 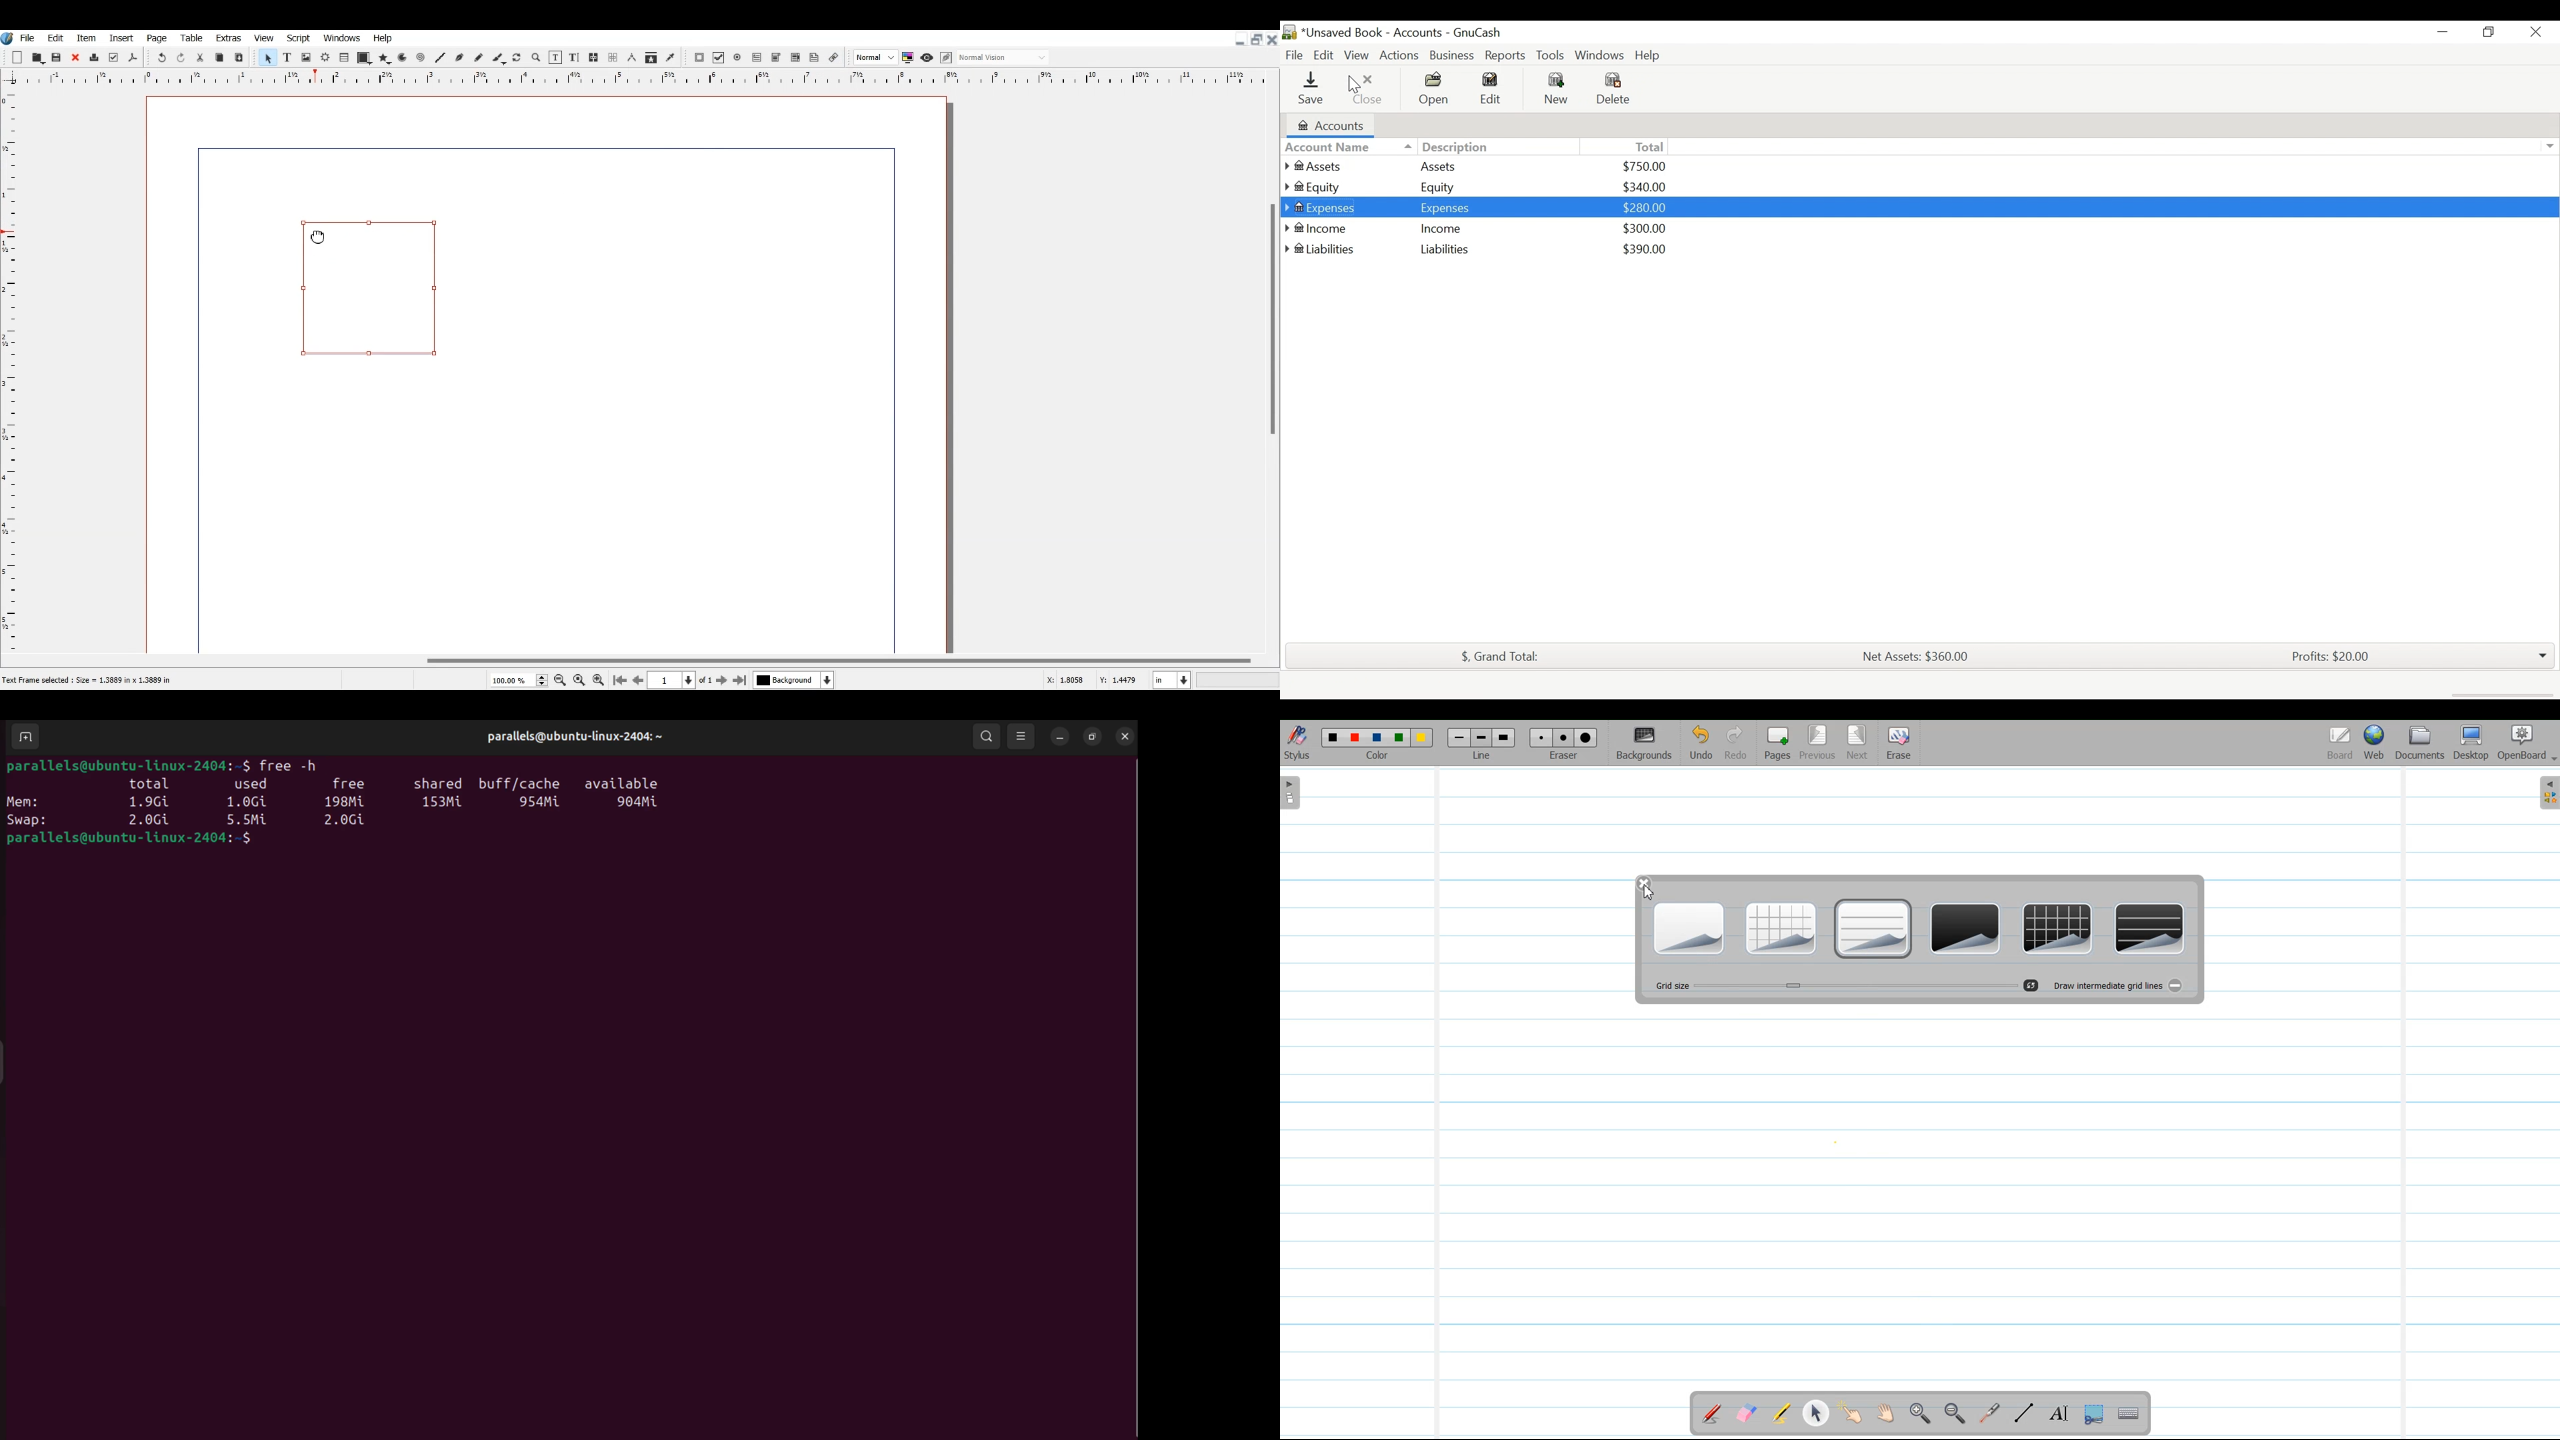 What do you see at coordinates (1327, 207) in the screenshot?
I see `Expenses` at bounding box center [1327, 207].